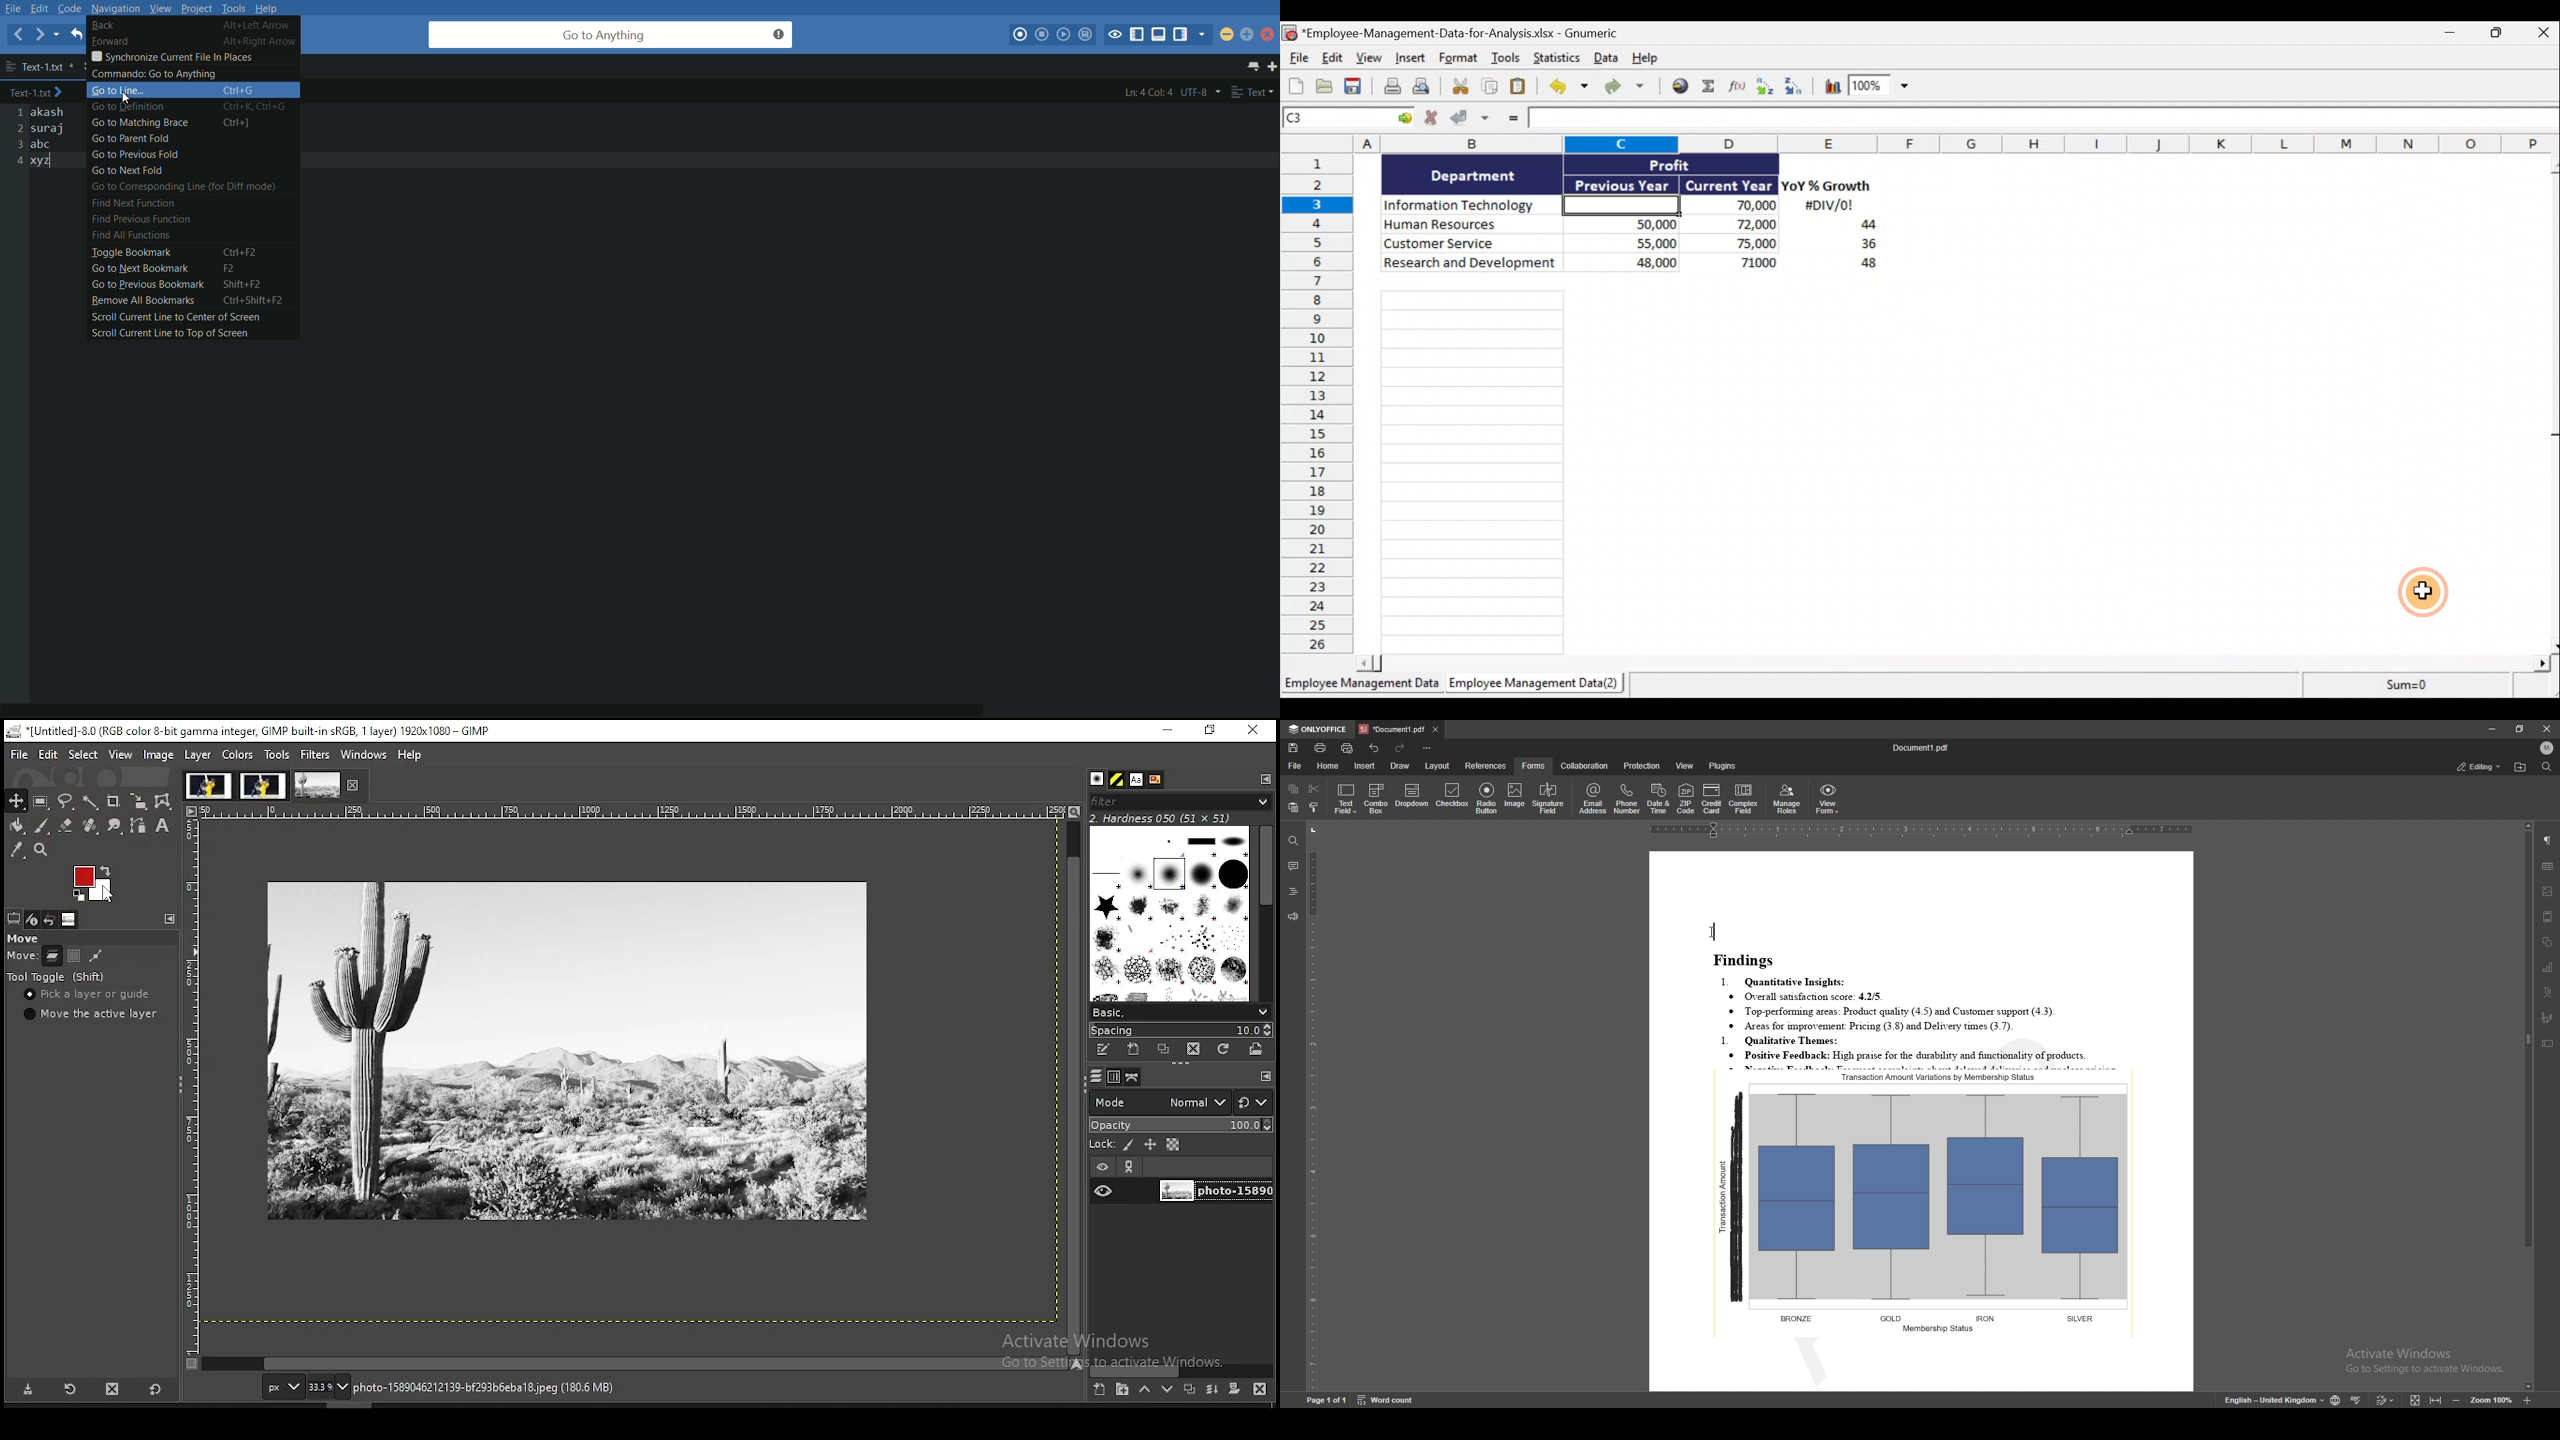 The width and height of the screenshot is (2576, 1456). Describe the element at coordinates (1571, 87) in the screenshot. I see `Undo last action` at that location.